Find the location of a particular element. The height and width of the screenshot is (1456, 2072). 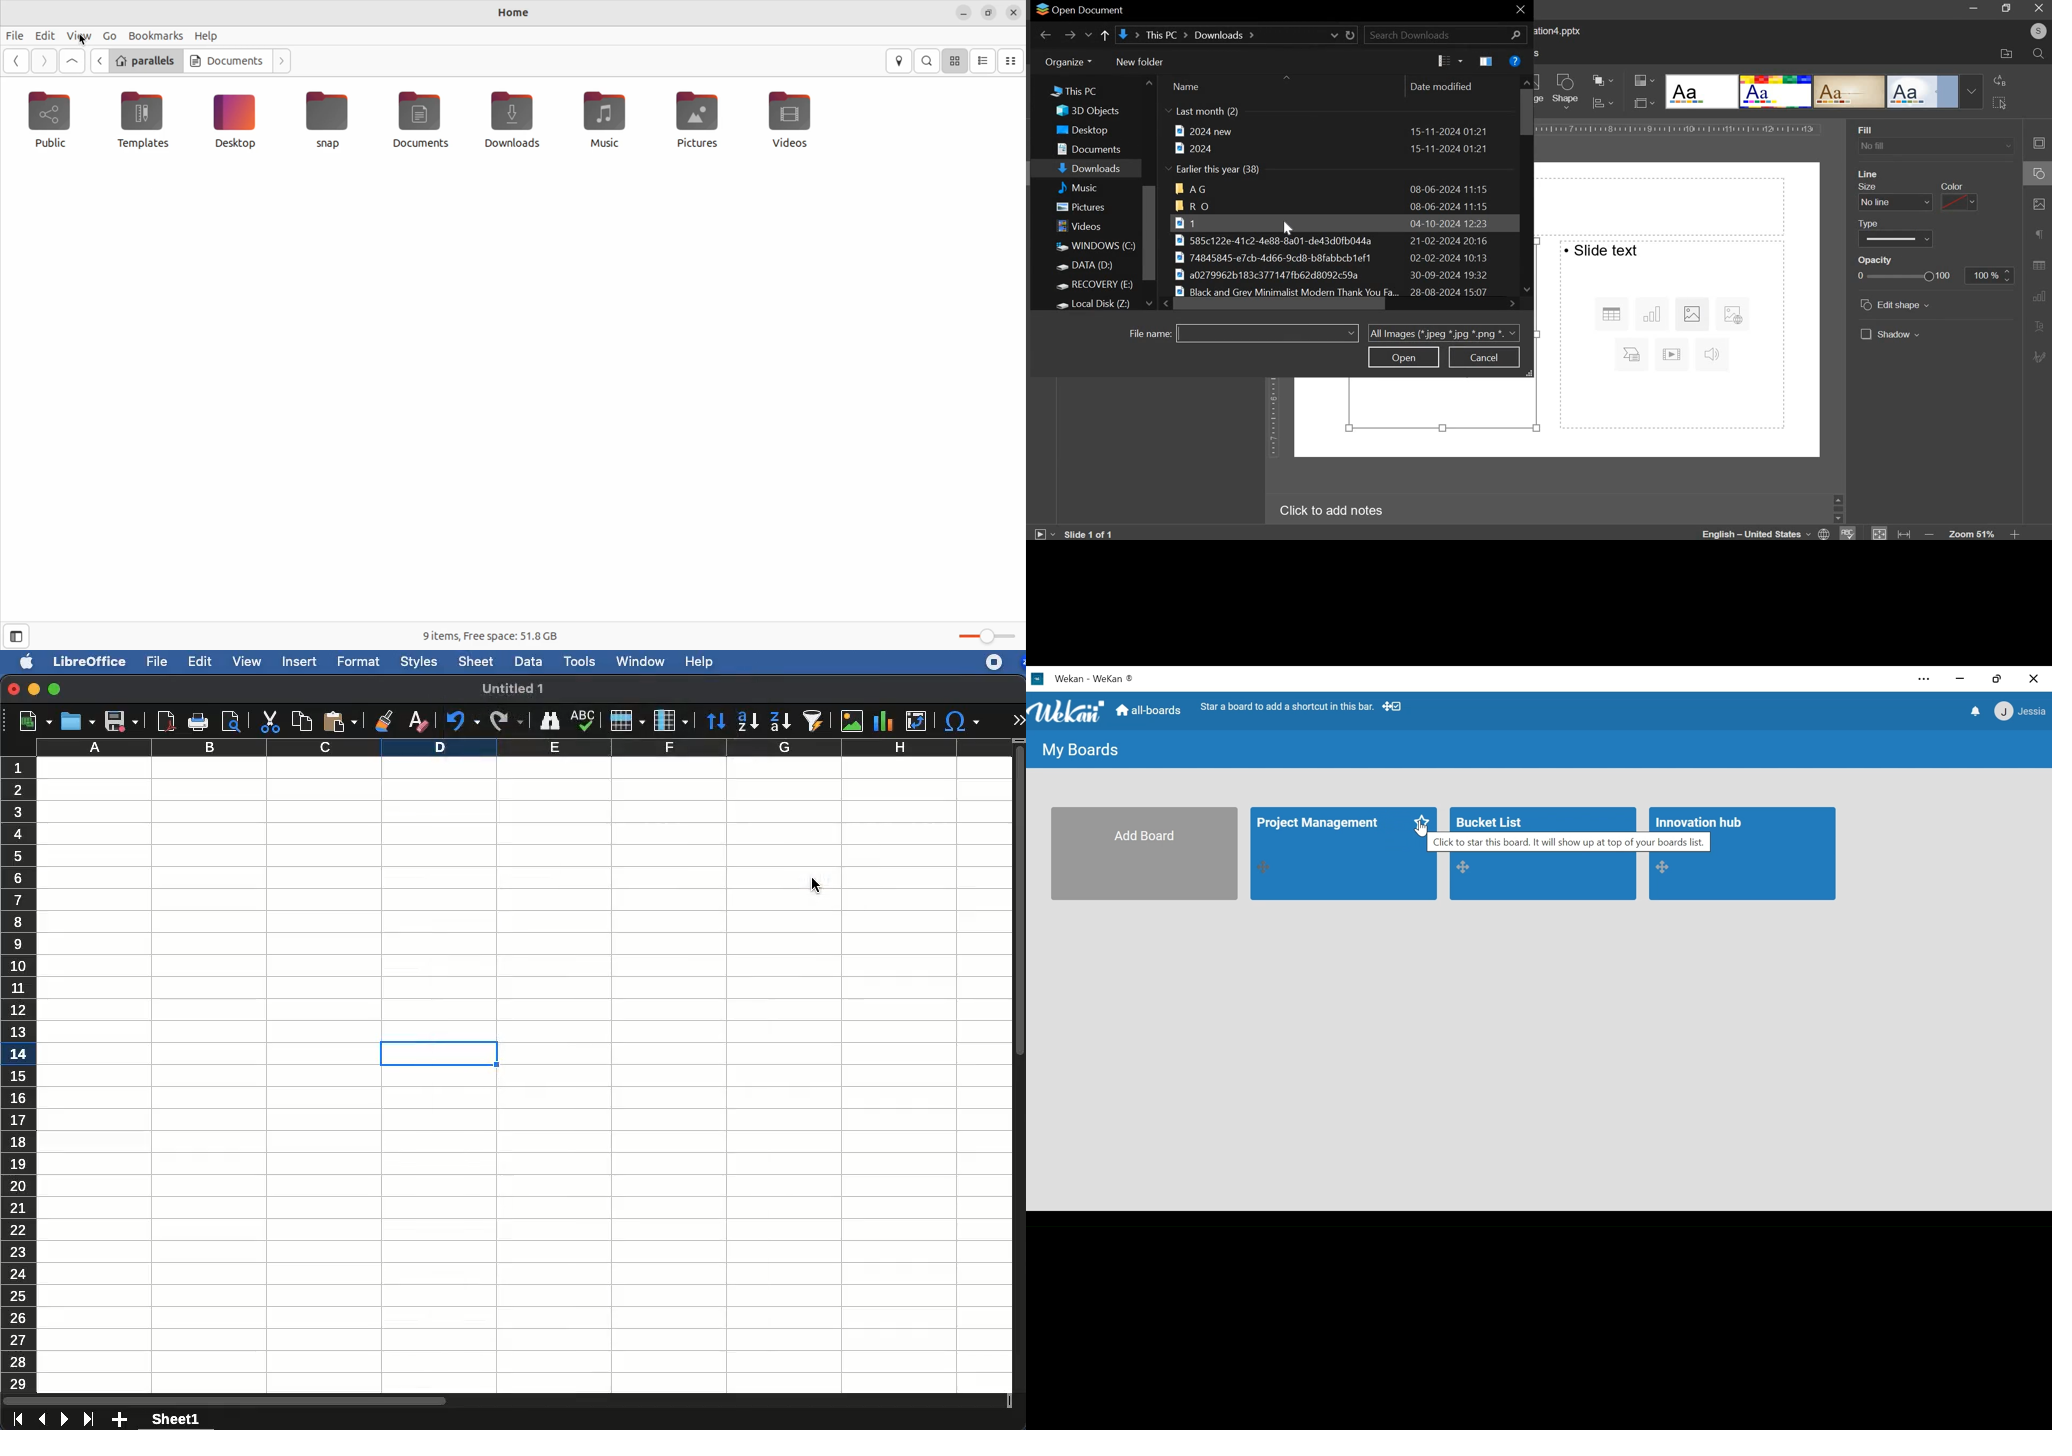

image file is located at coordinates (1343, 258).